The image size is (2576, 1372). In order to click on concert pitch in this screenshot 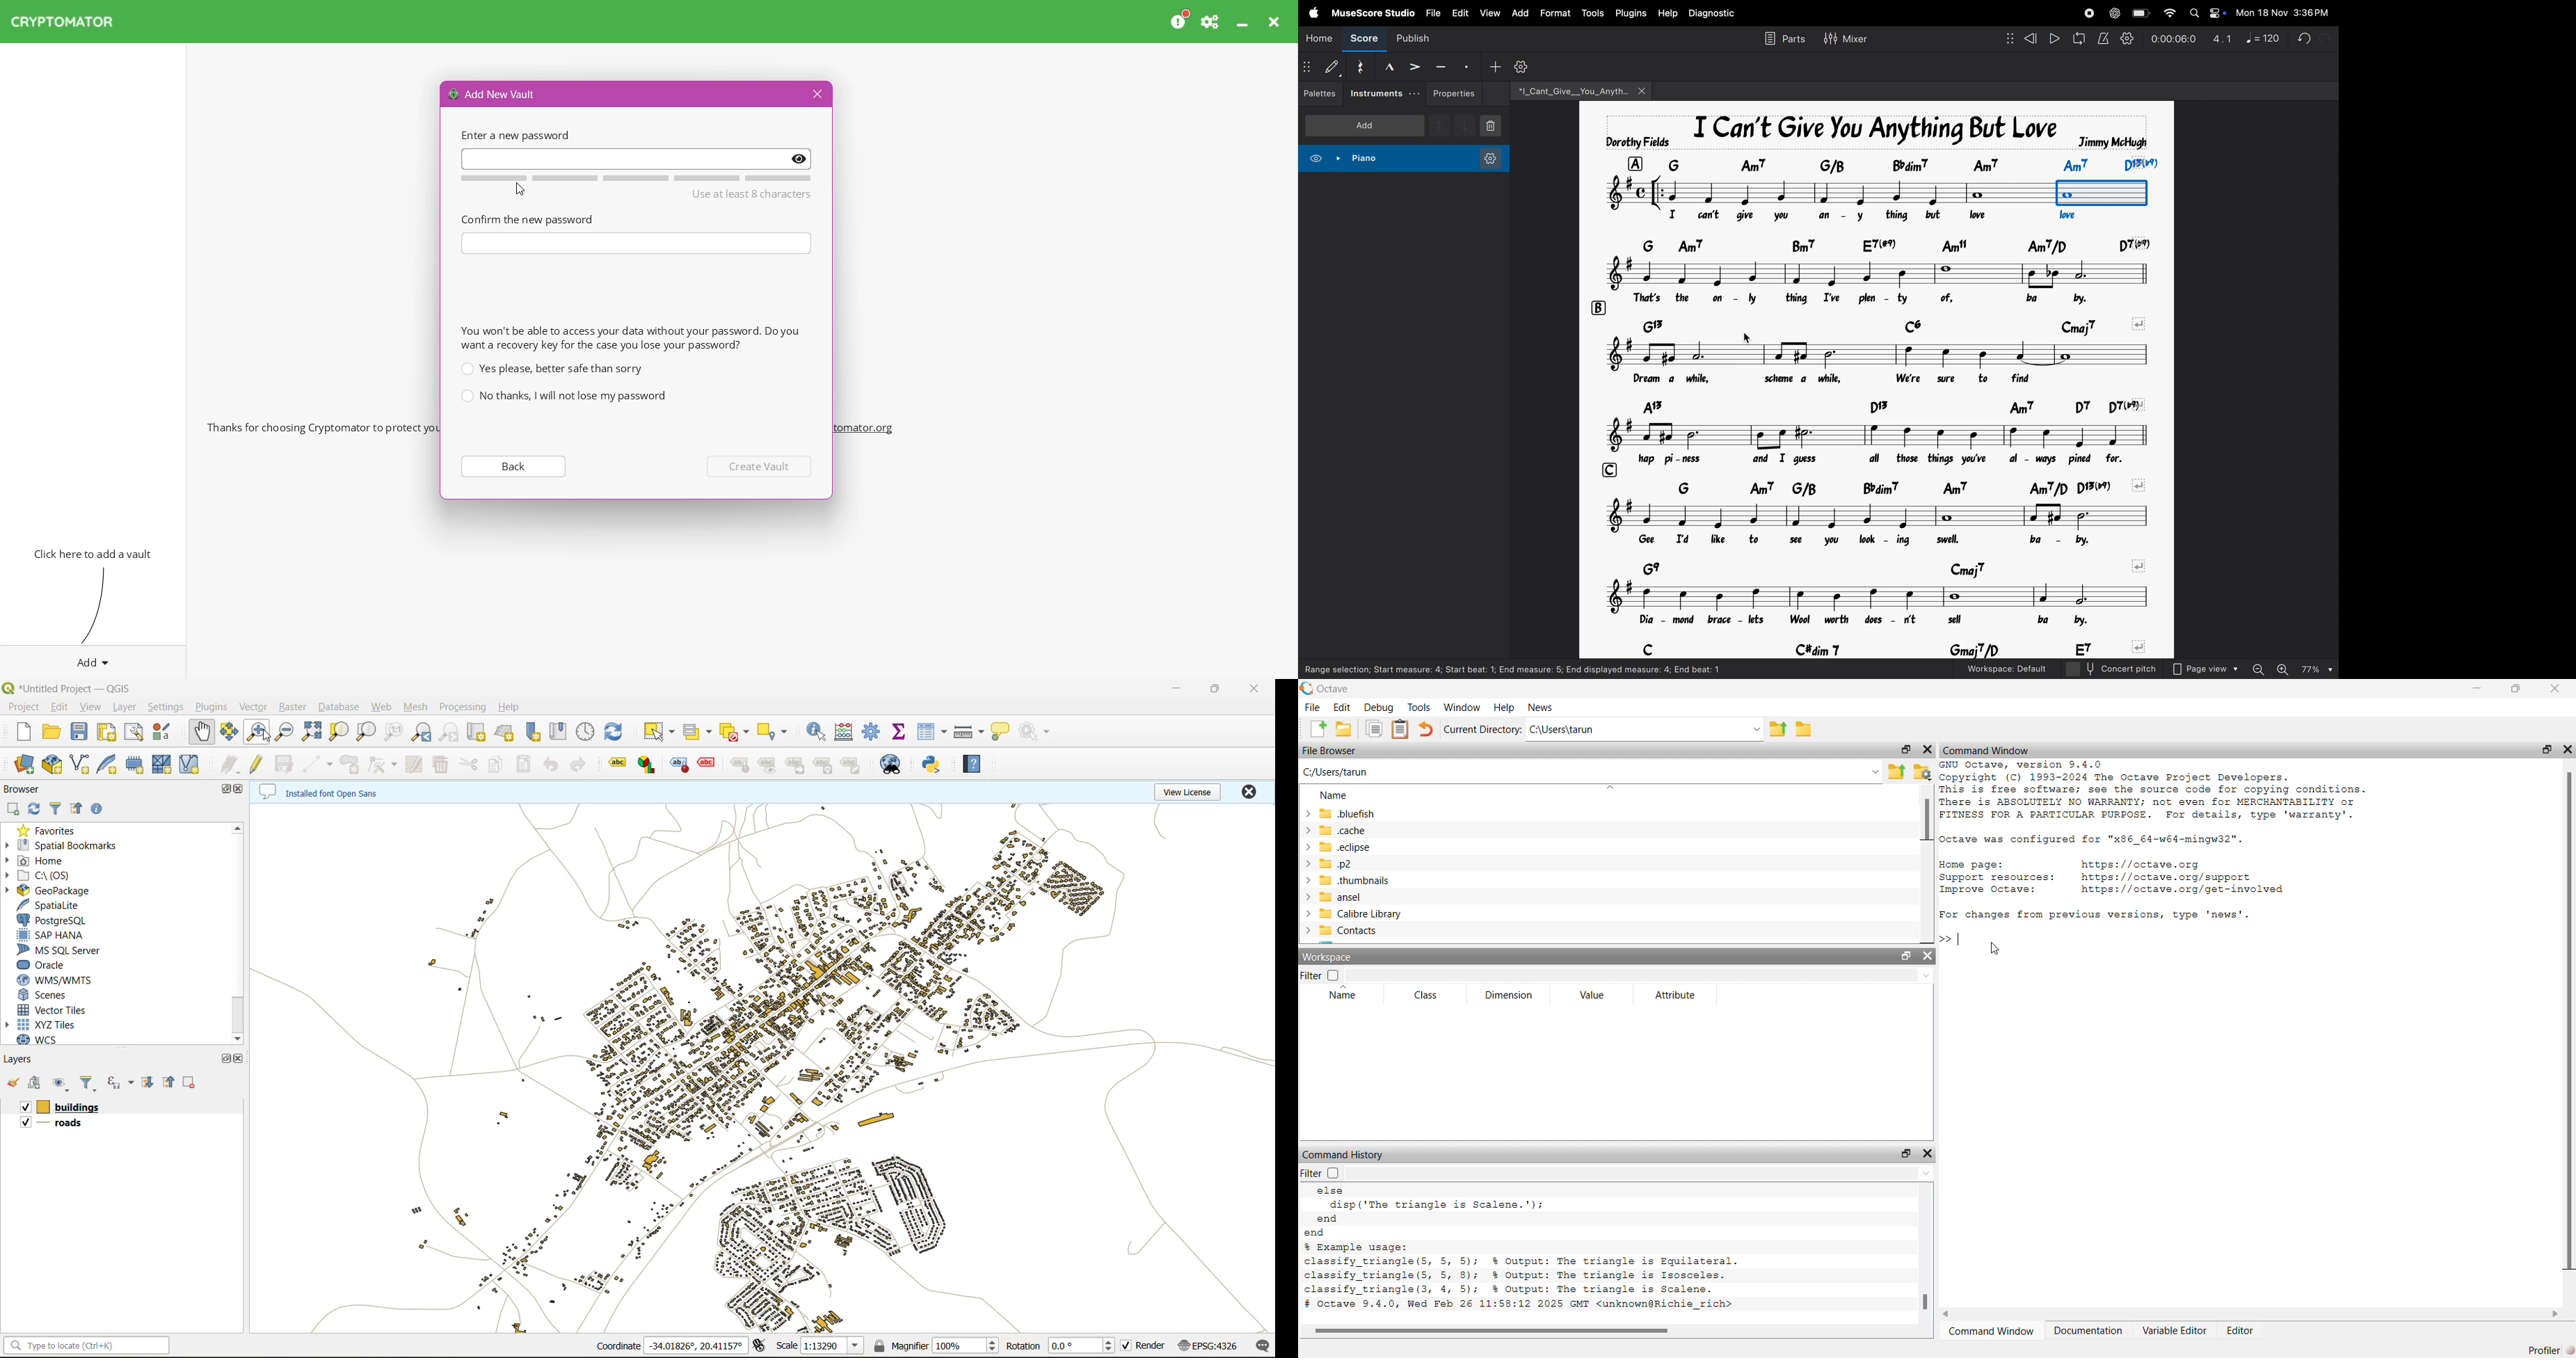, I will do `click(2110, 668)`.